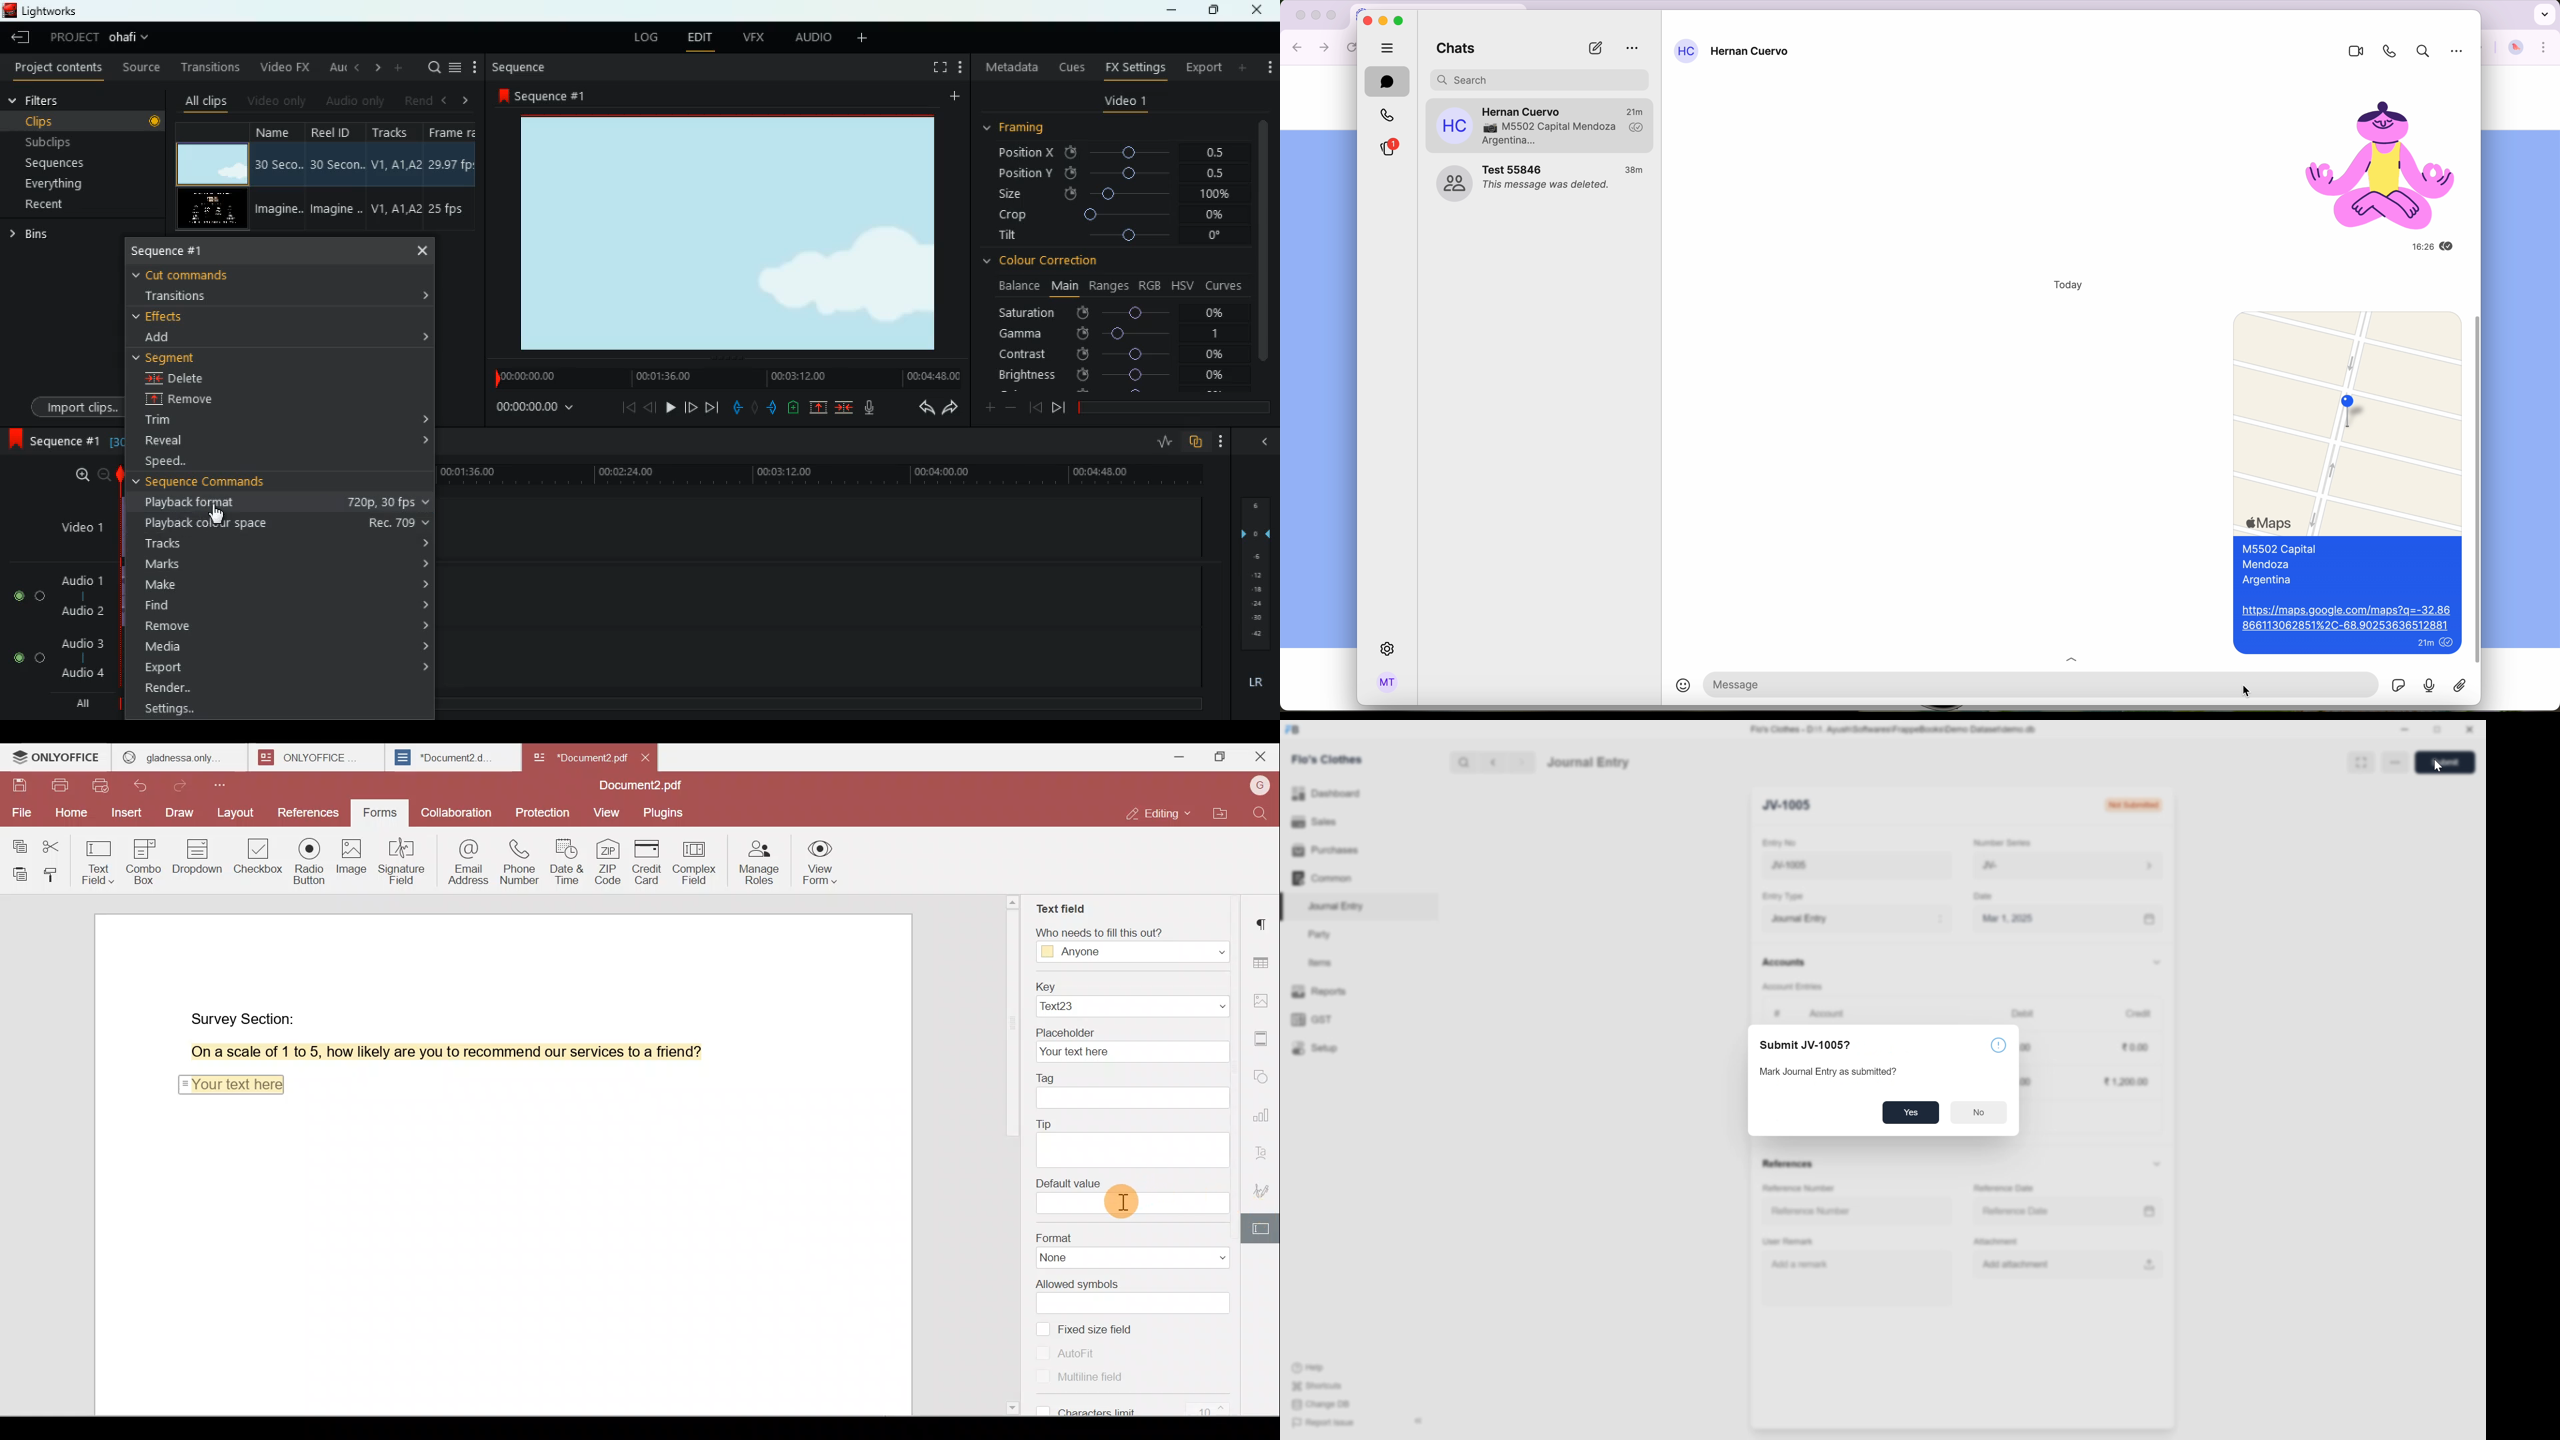  Describe the element at coordinates (1329, 760) in the screenshot. I see `Flo's Clothes` at that location.